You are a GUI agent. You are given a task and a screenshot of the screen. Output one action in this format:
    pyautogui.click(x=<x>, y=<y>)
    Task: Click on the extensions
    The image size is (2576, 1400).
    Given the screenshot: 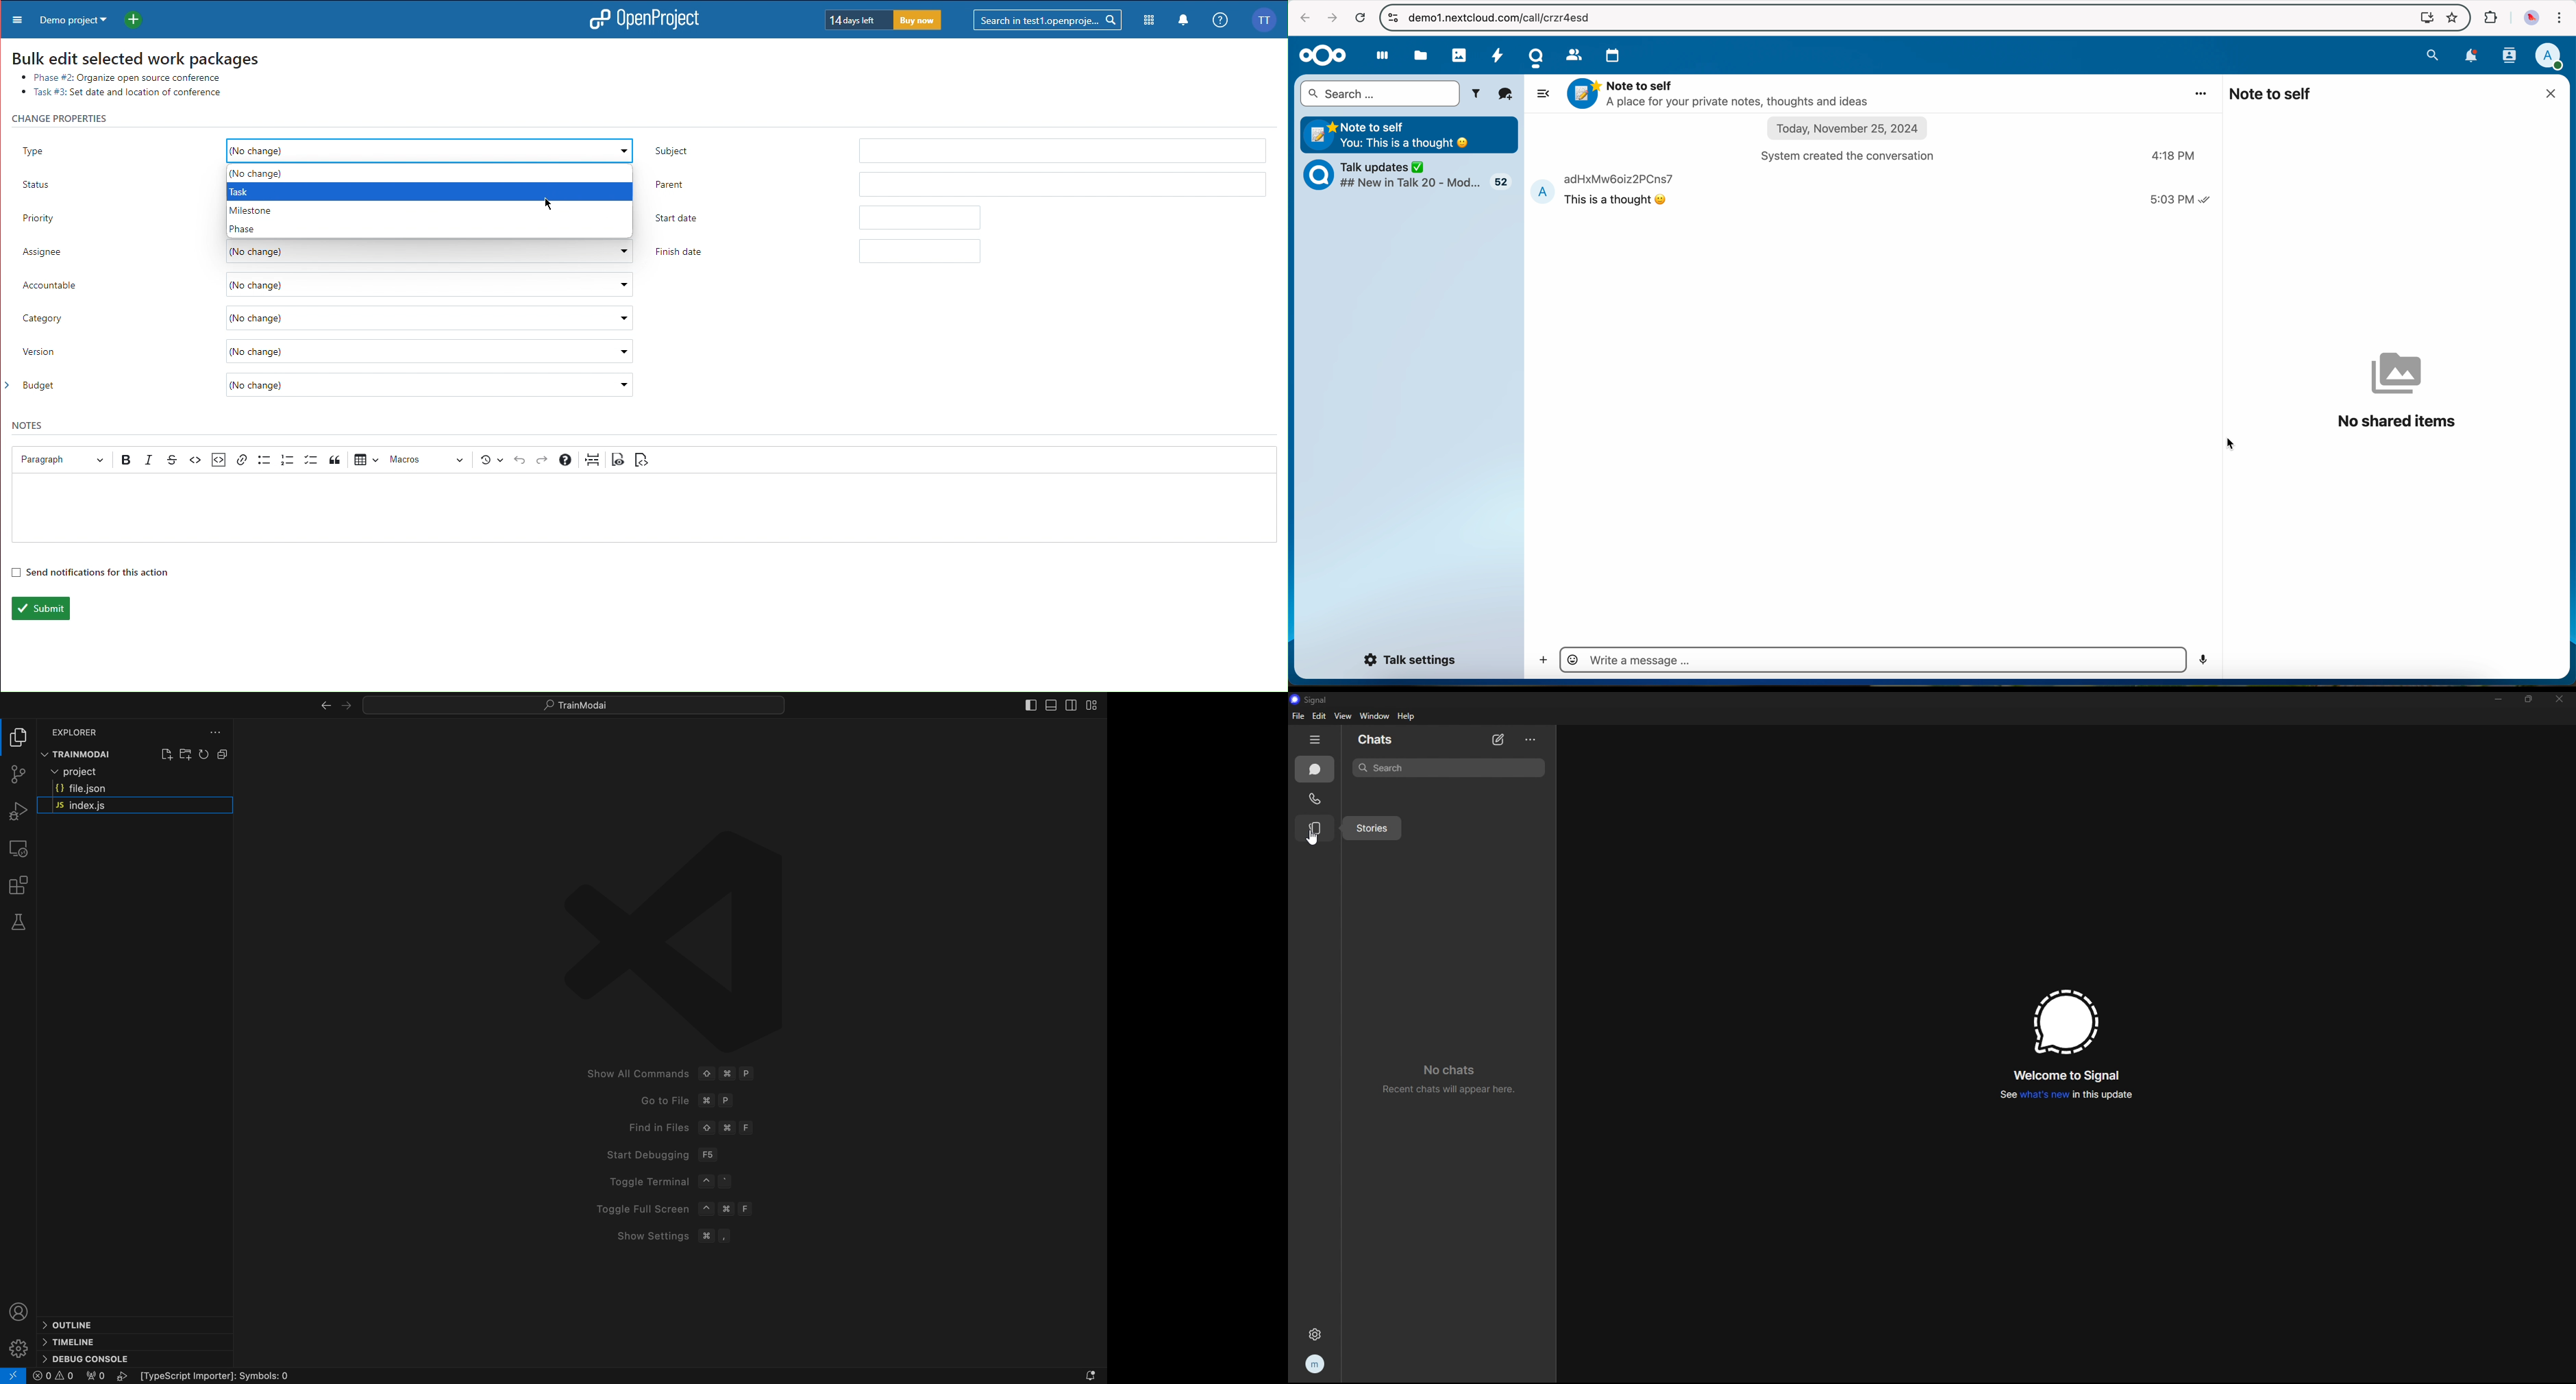 What is the action you would take?
    pyautogui.click(x=2491, y=18)
    